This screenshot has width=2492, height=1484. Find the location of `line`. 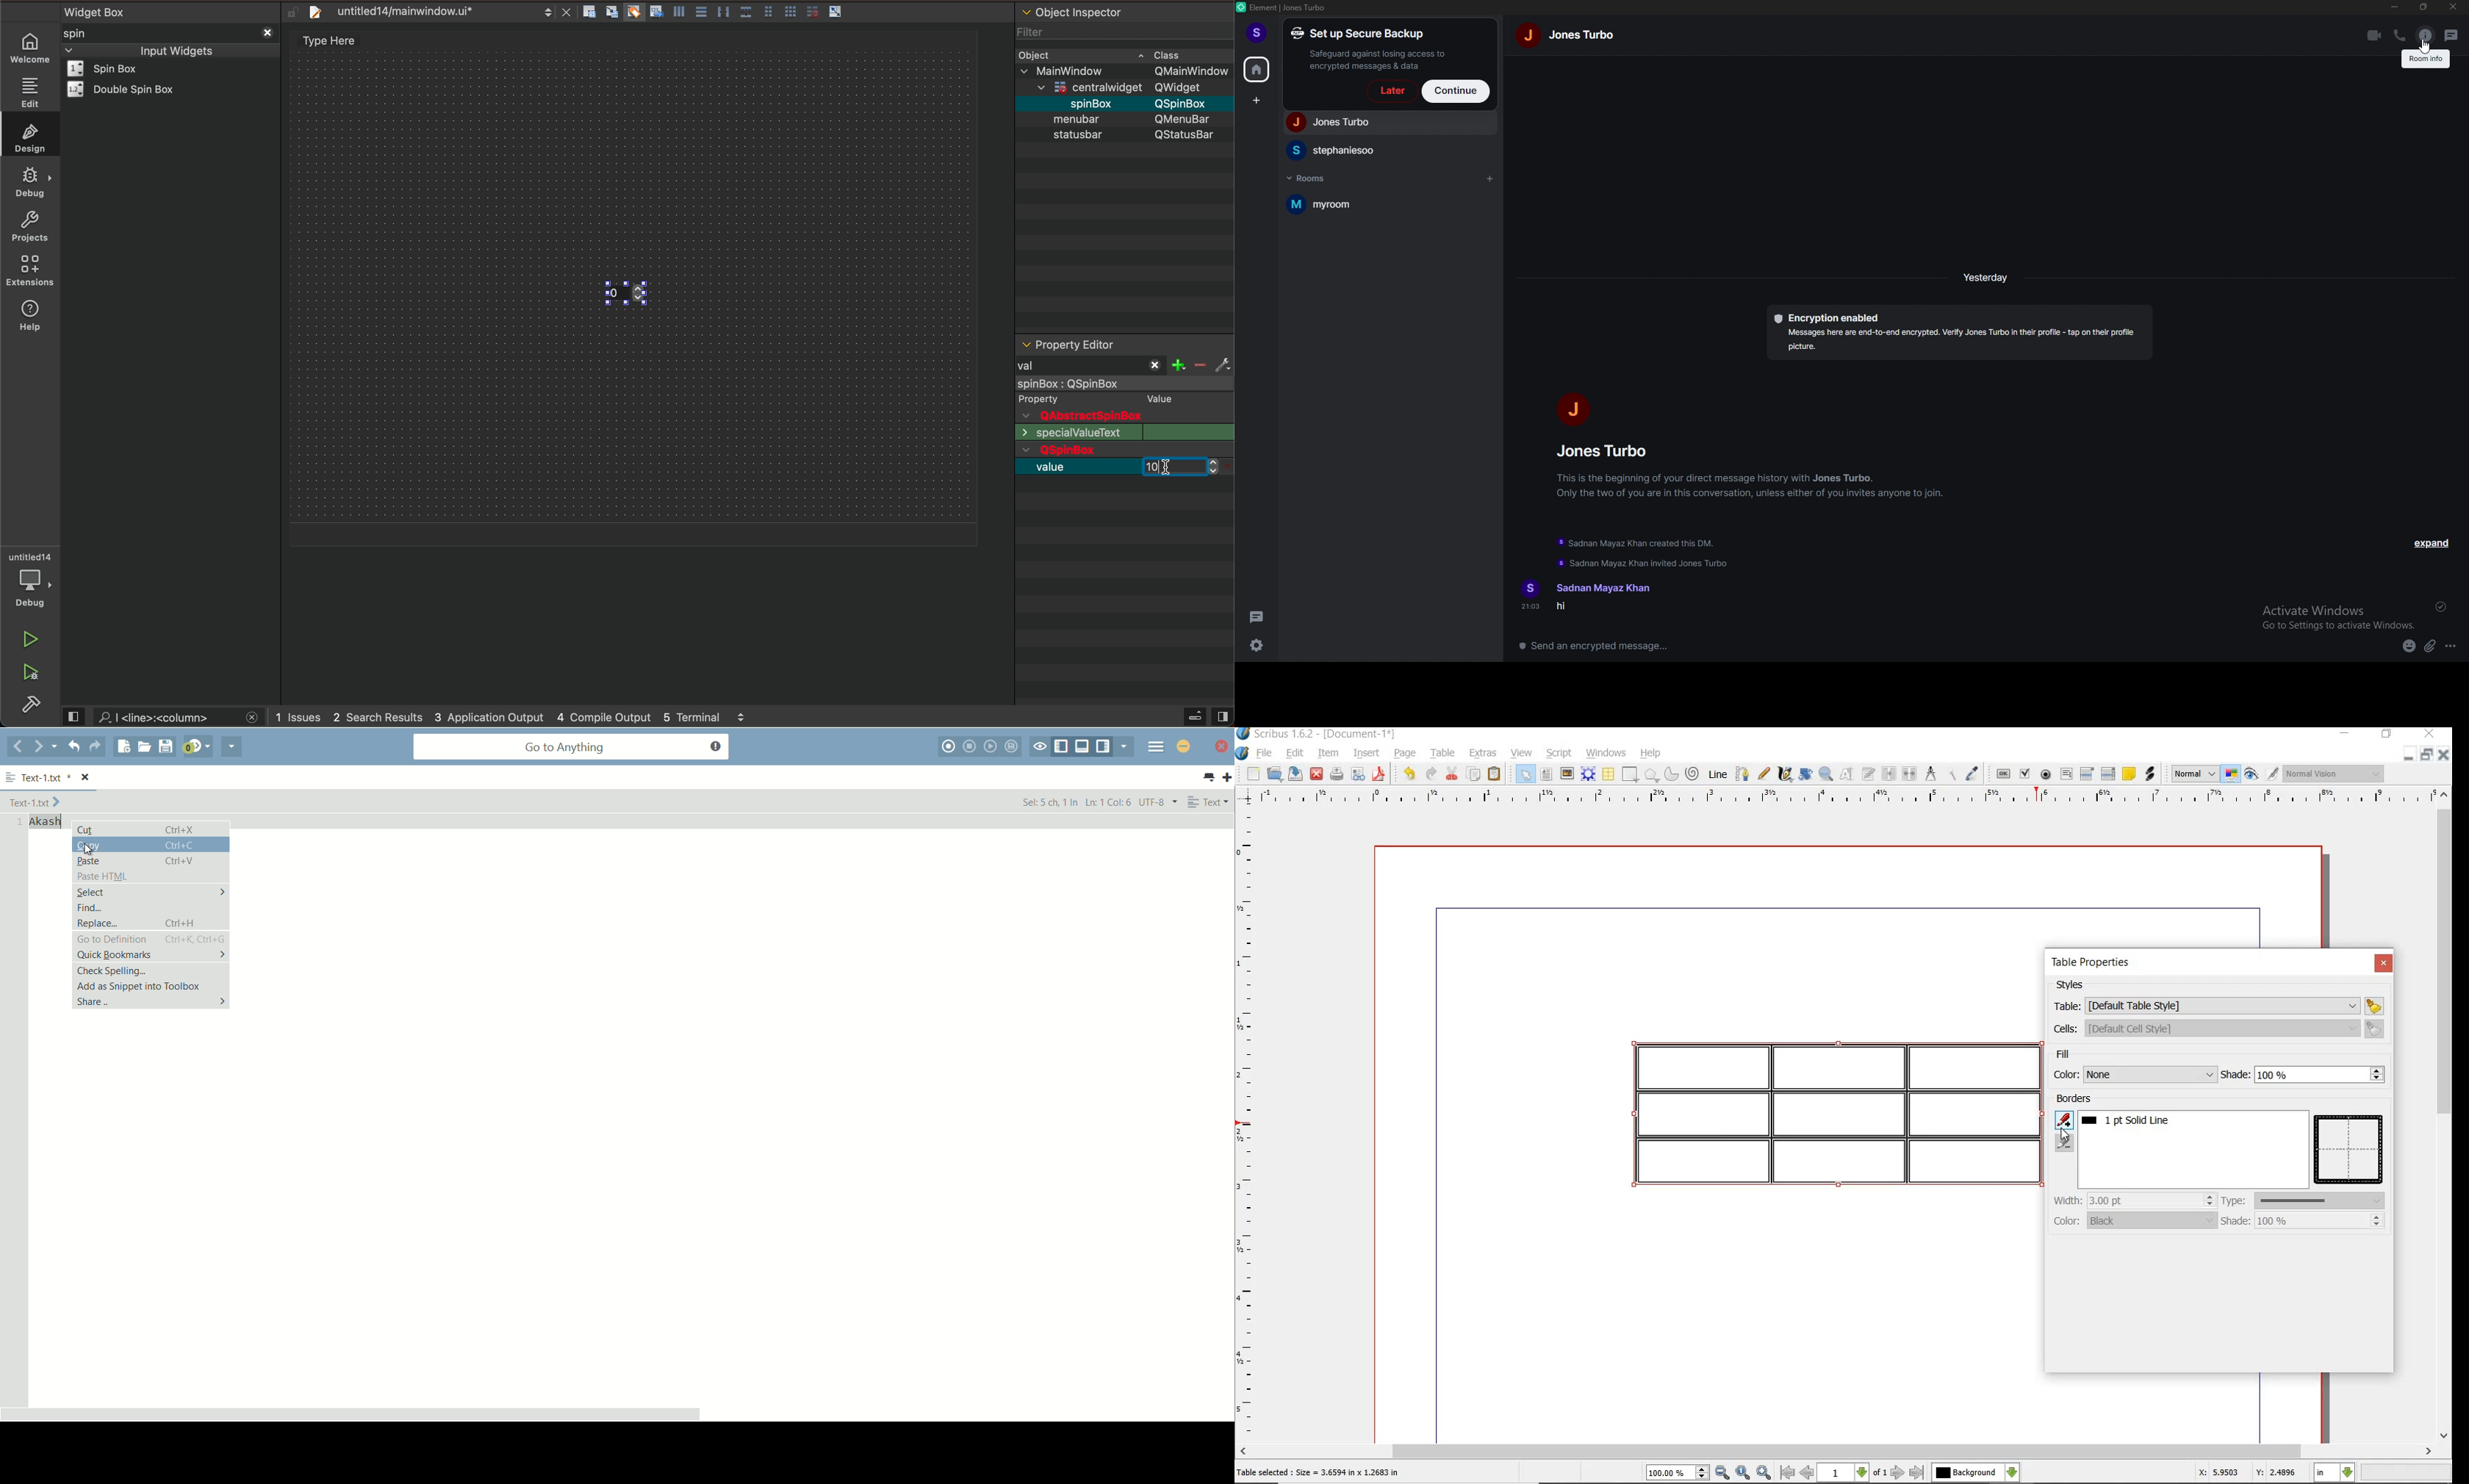

line is located at coordinates (1717, 774).